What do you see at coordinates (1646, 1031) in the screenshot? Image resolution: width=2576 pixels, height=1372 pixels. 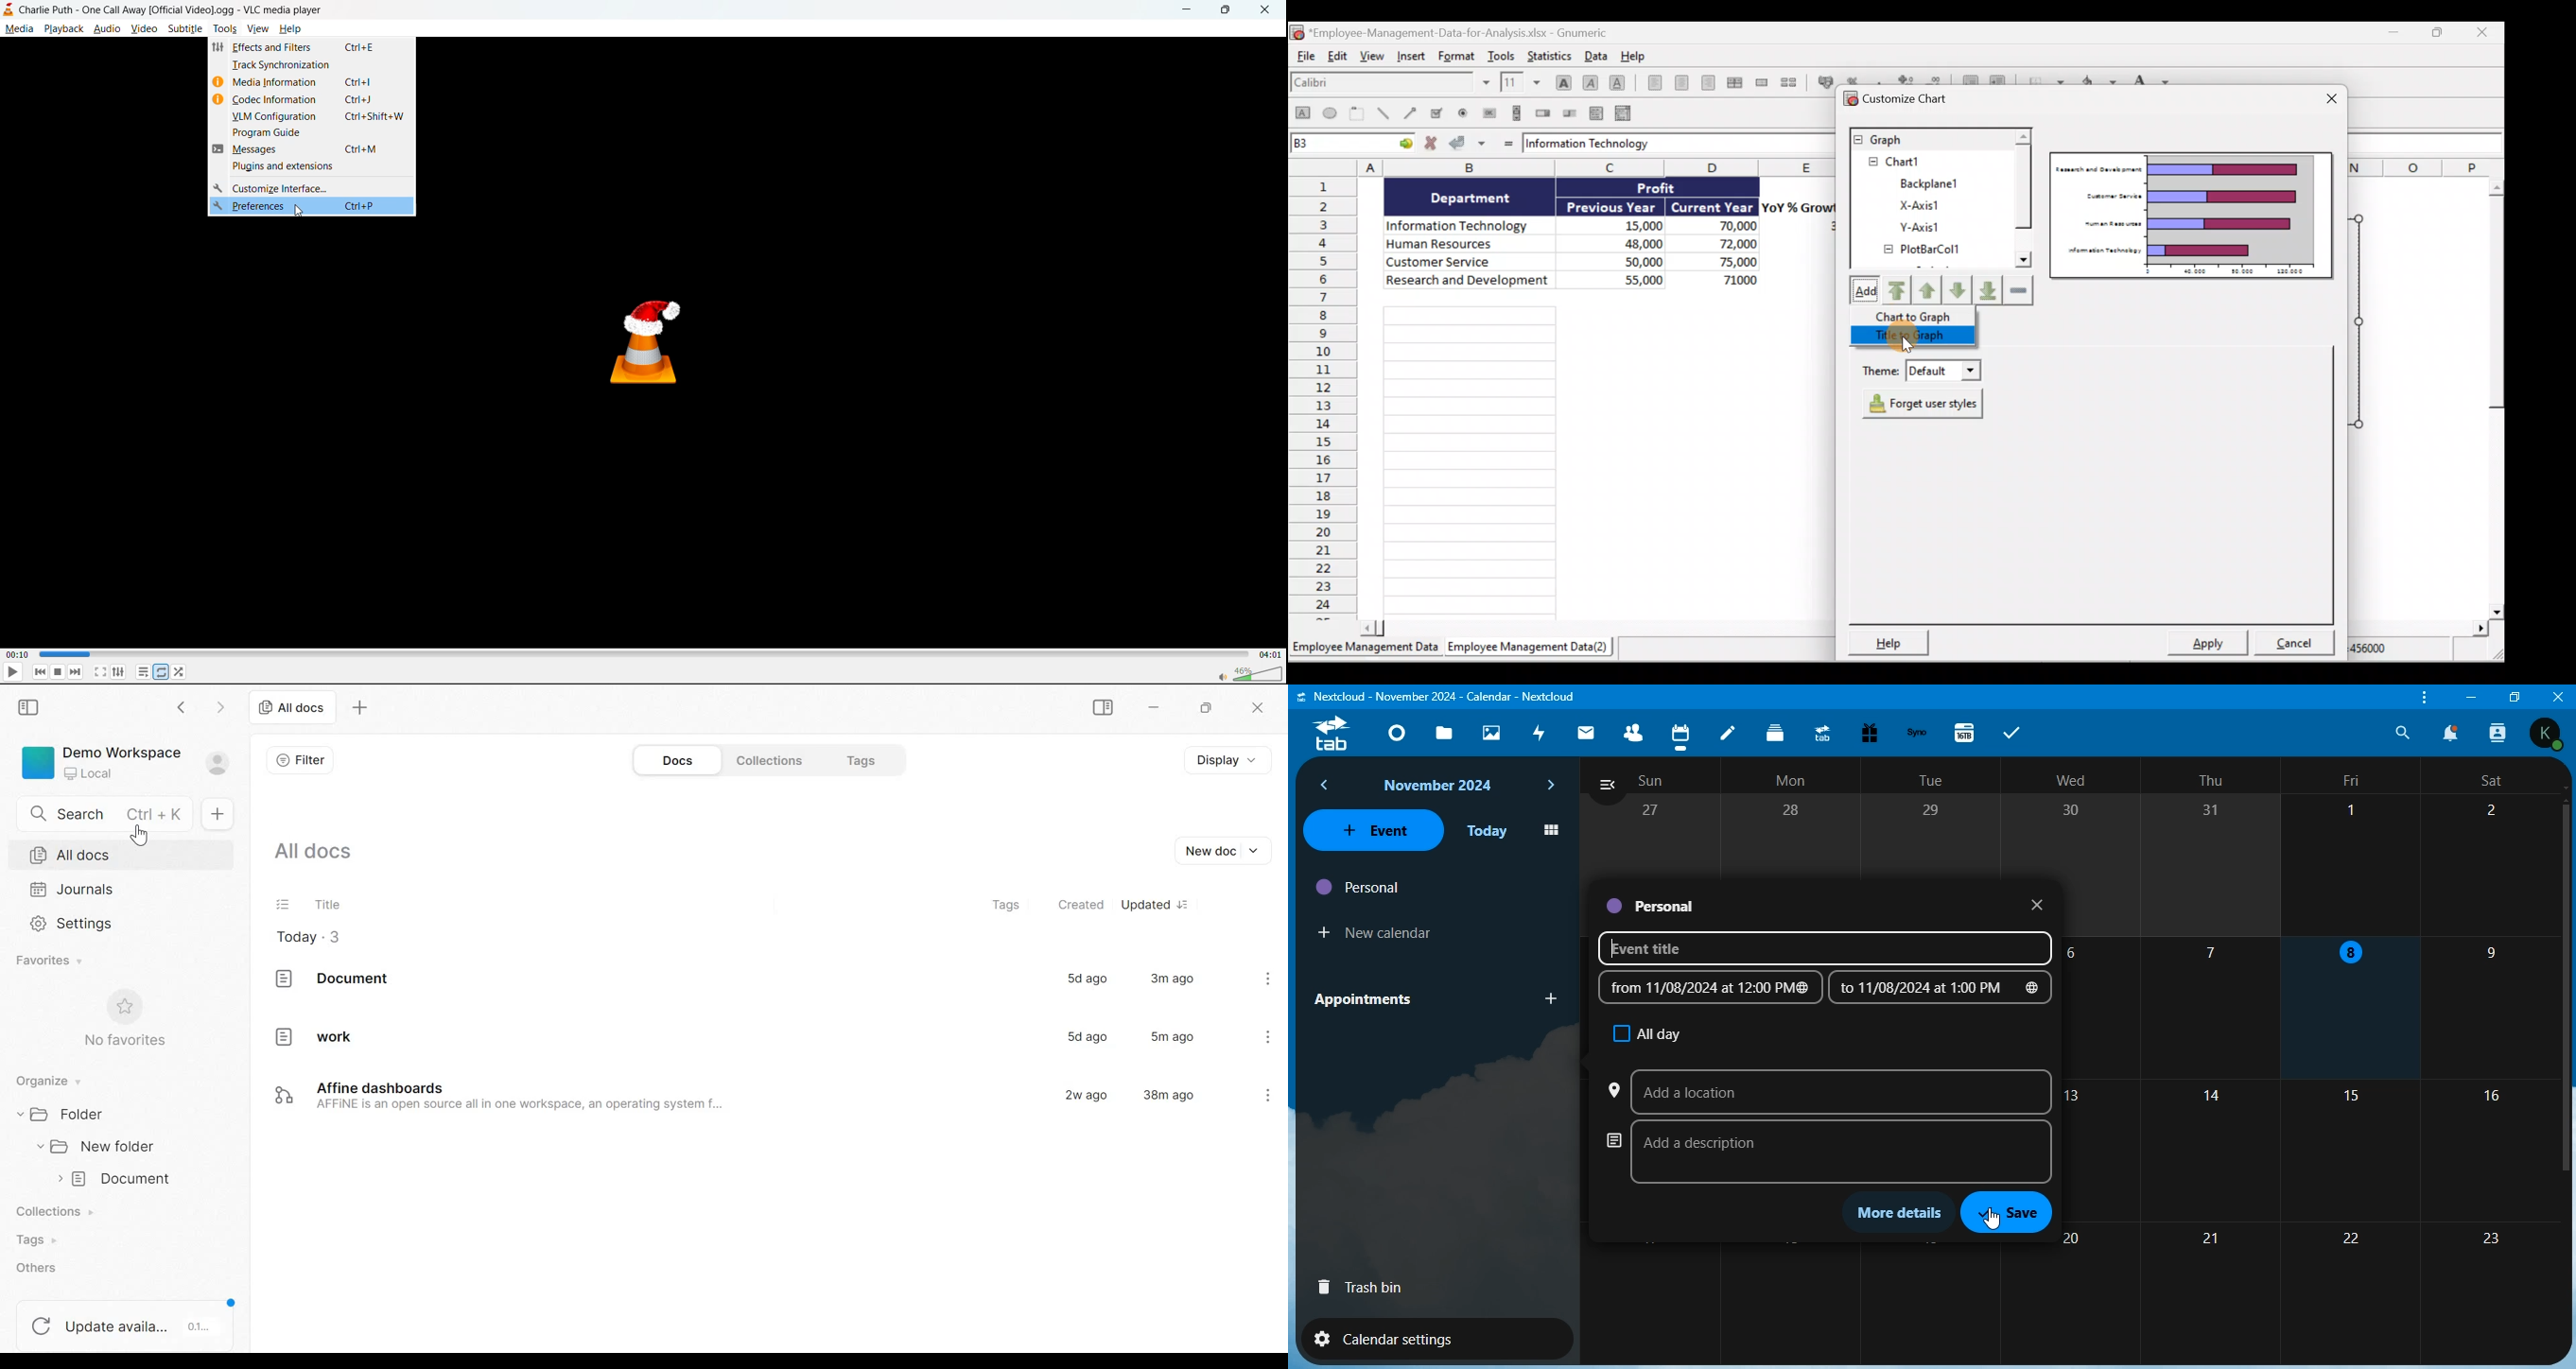 I see `all day` at bounding box center [1646, 1031].